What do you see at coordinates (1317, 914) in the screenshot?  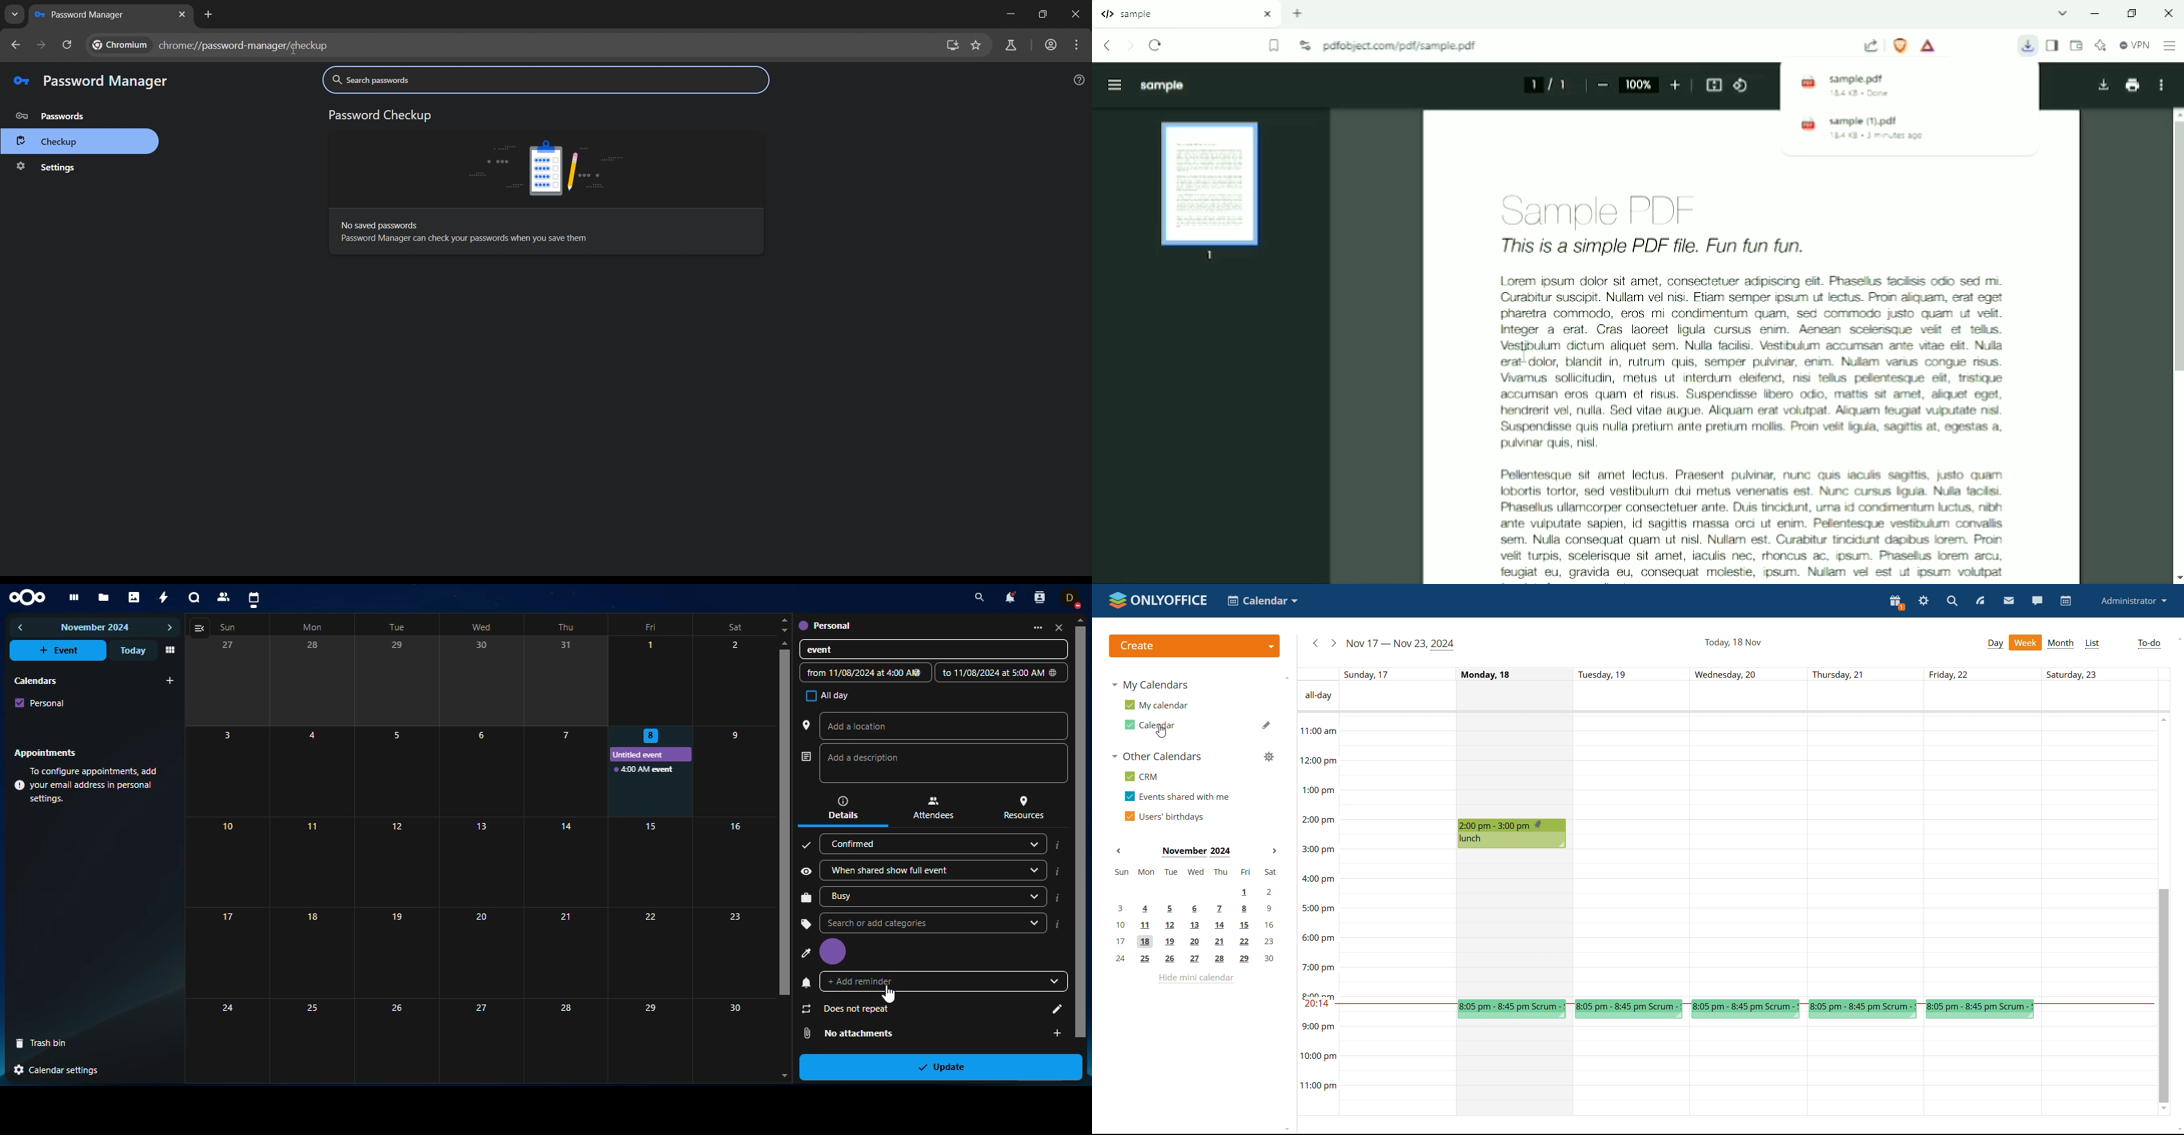 I see `timeline` at bounding box center [1317, 914].